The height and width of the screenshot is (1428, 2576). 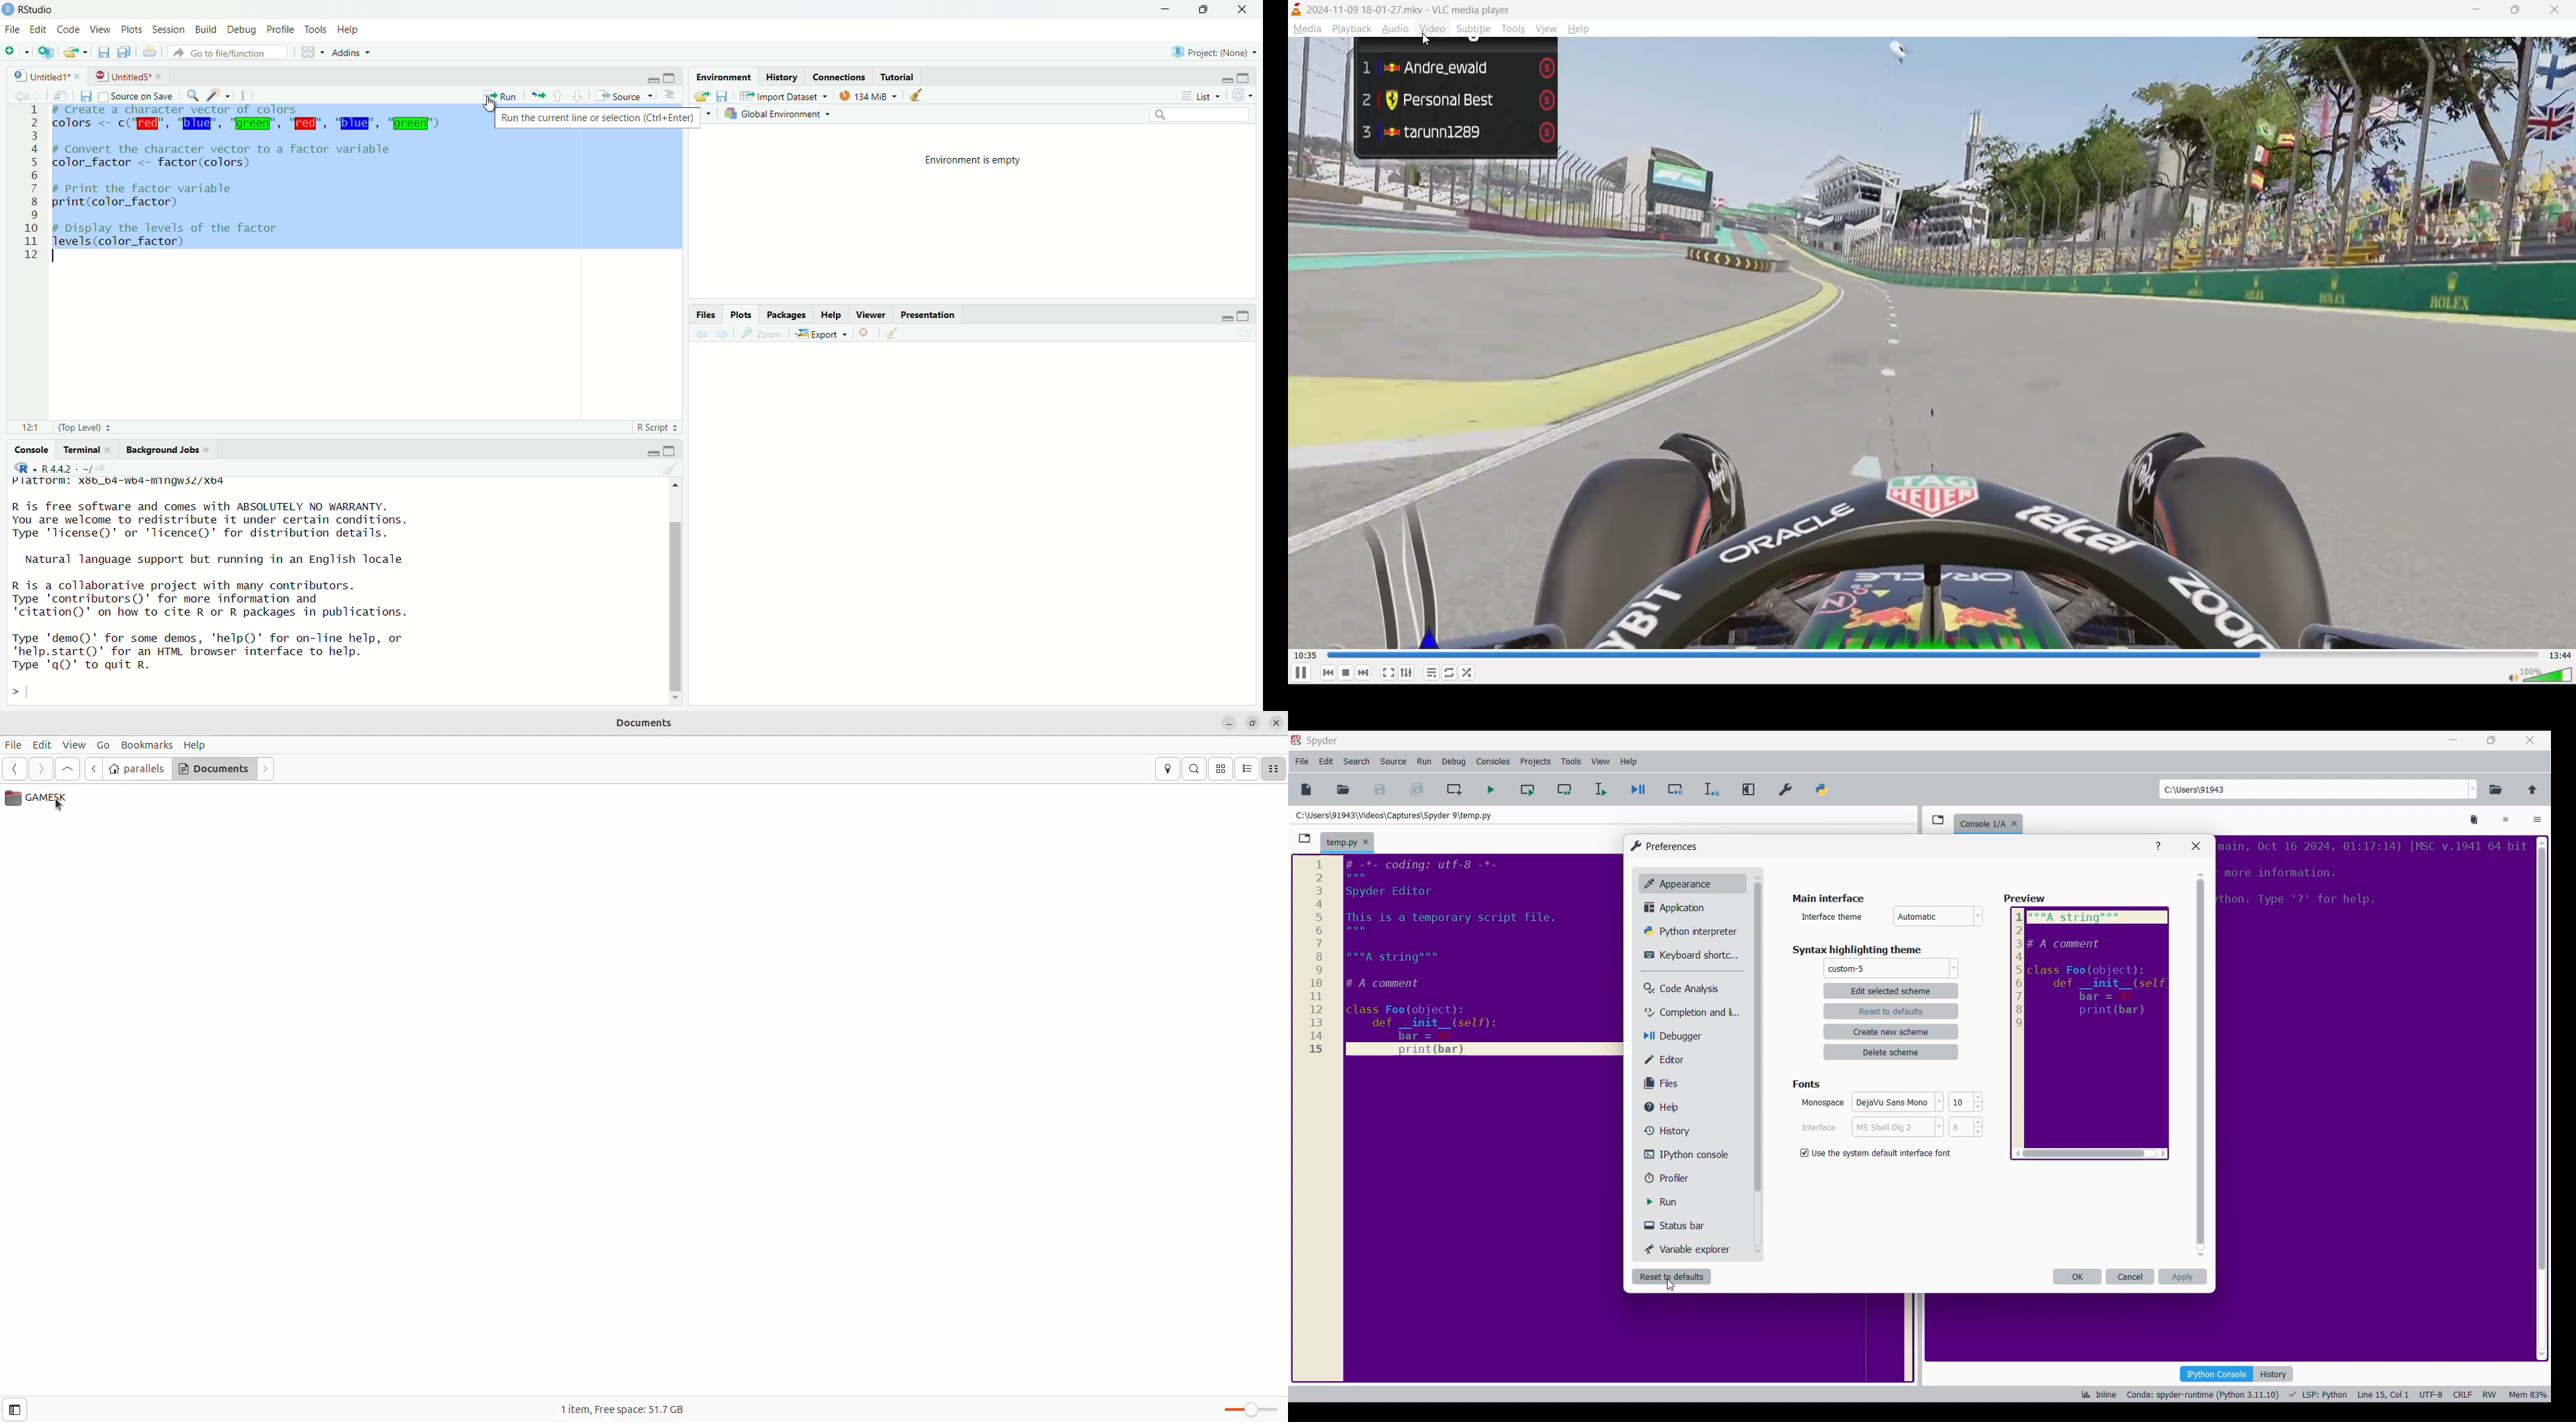 What do you see at coordinates (1967, 1101) in the screenshot?
I see `10` at bounding box center [1967, 1101].